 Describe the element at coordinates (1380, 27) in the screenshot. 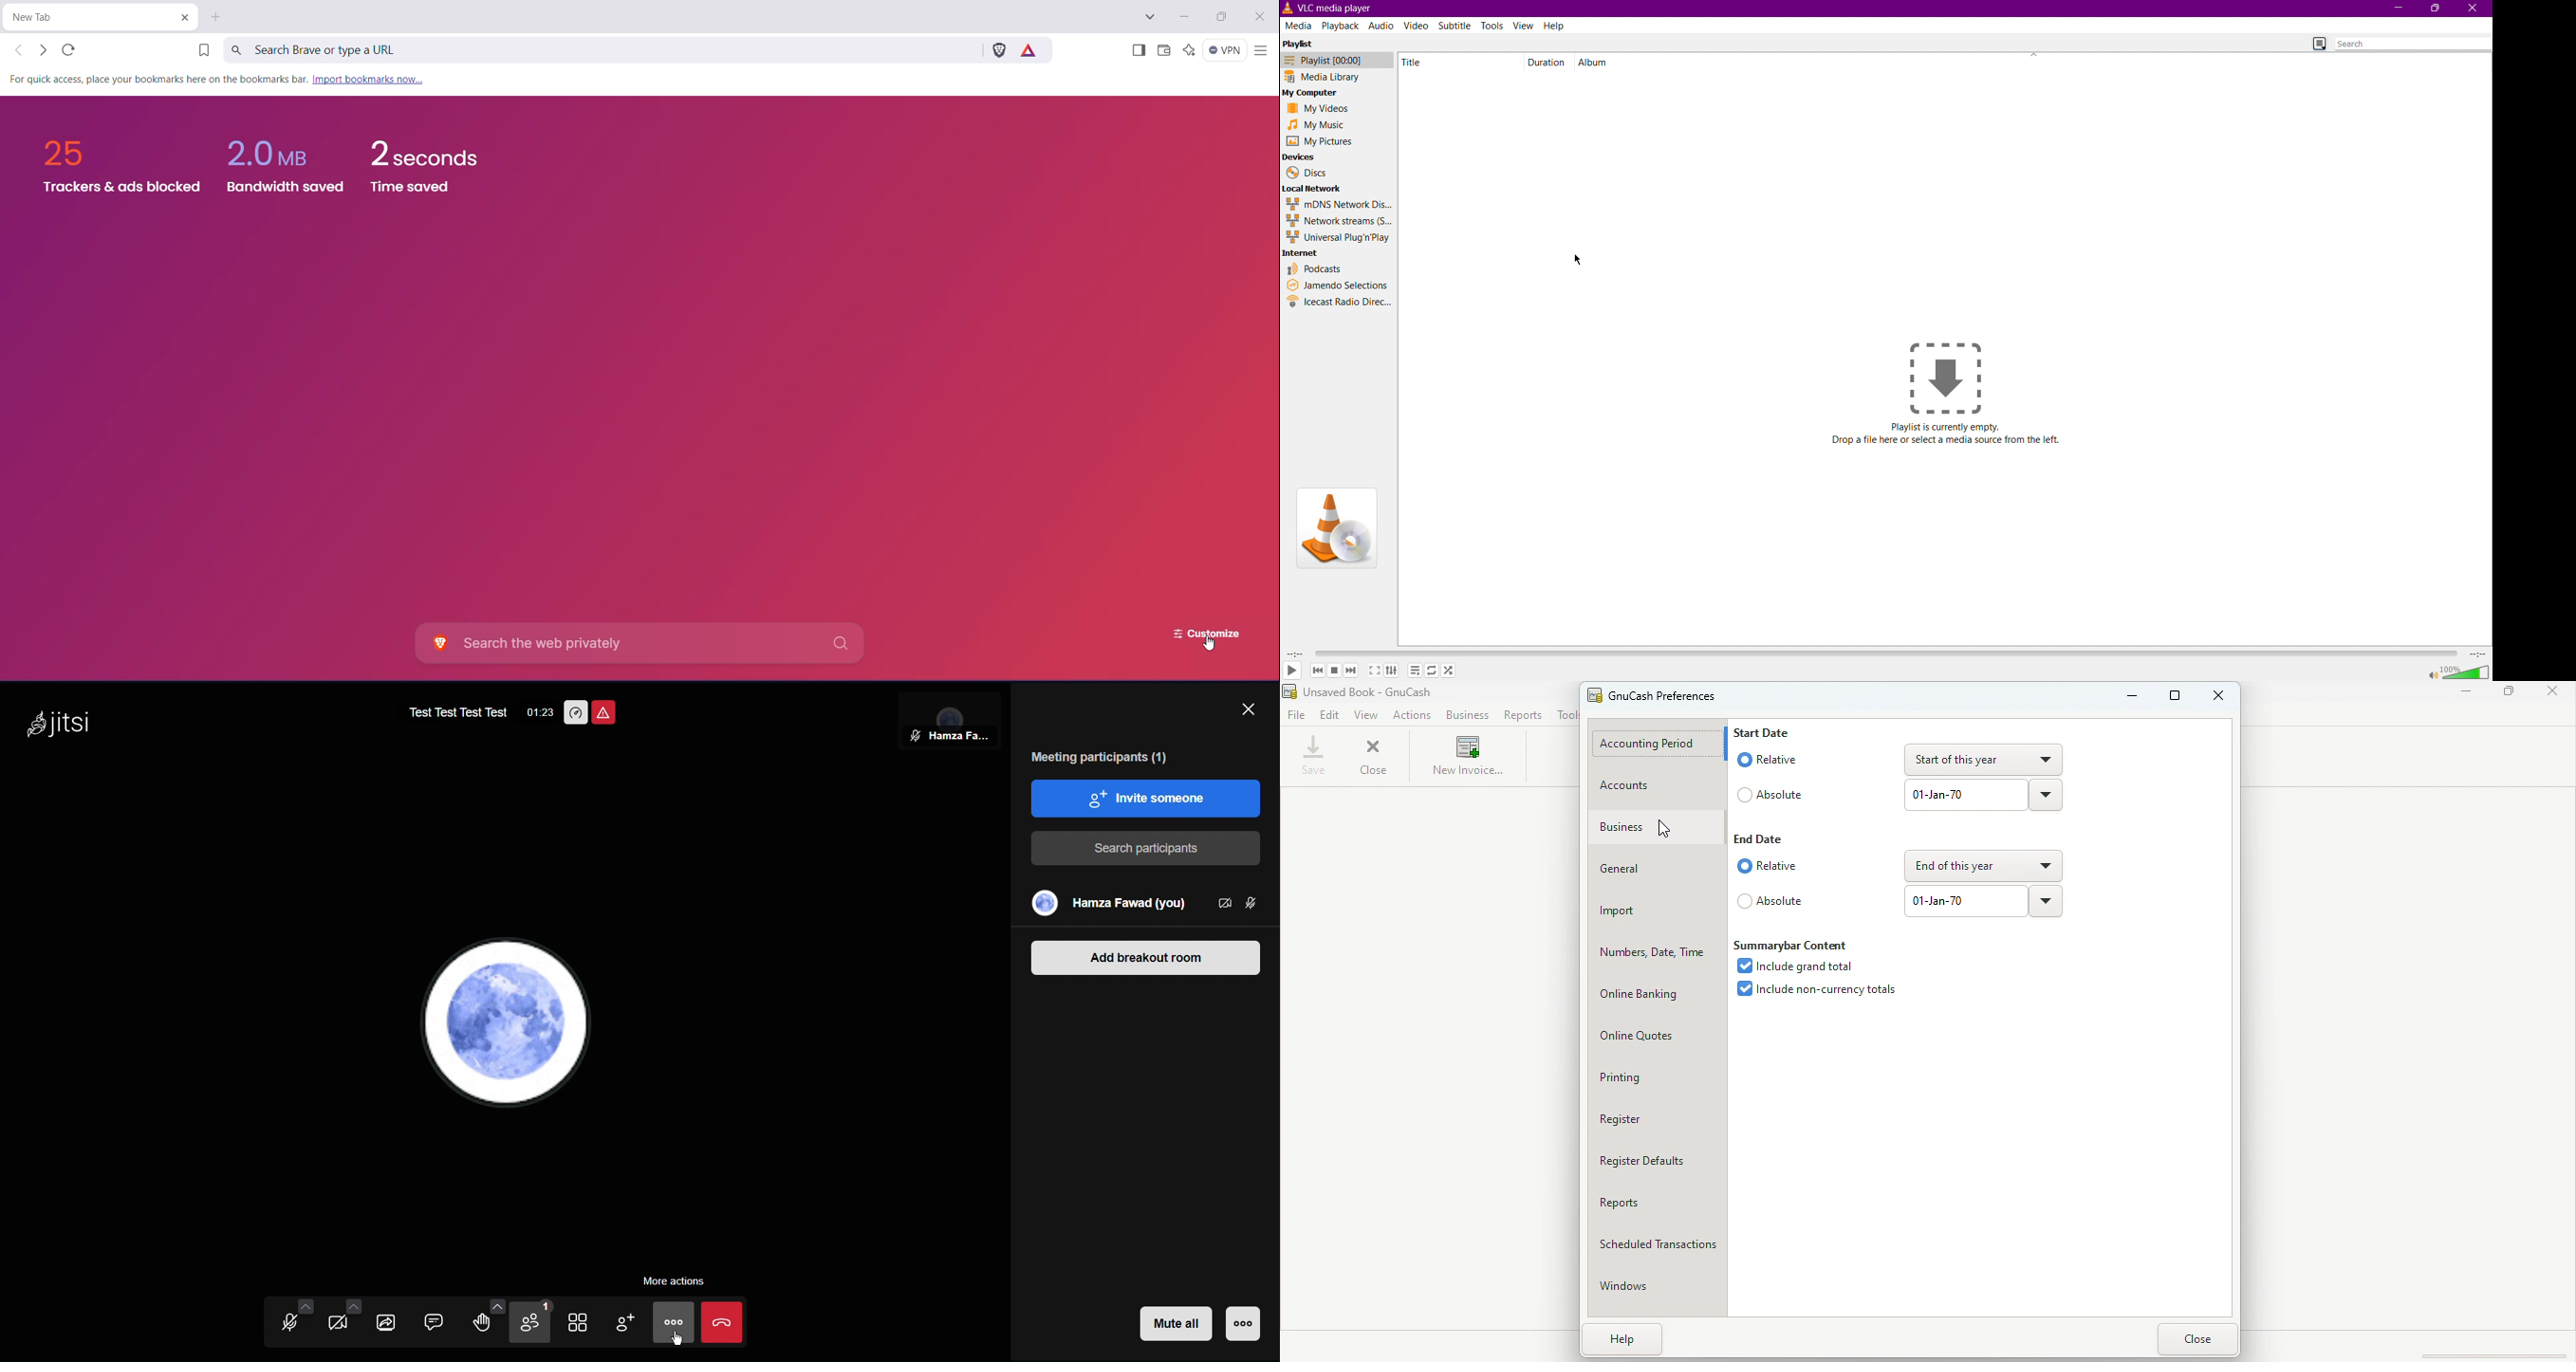

I see `Audio` at that location.